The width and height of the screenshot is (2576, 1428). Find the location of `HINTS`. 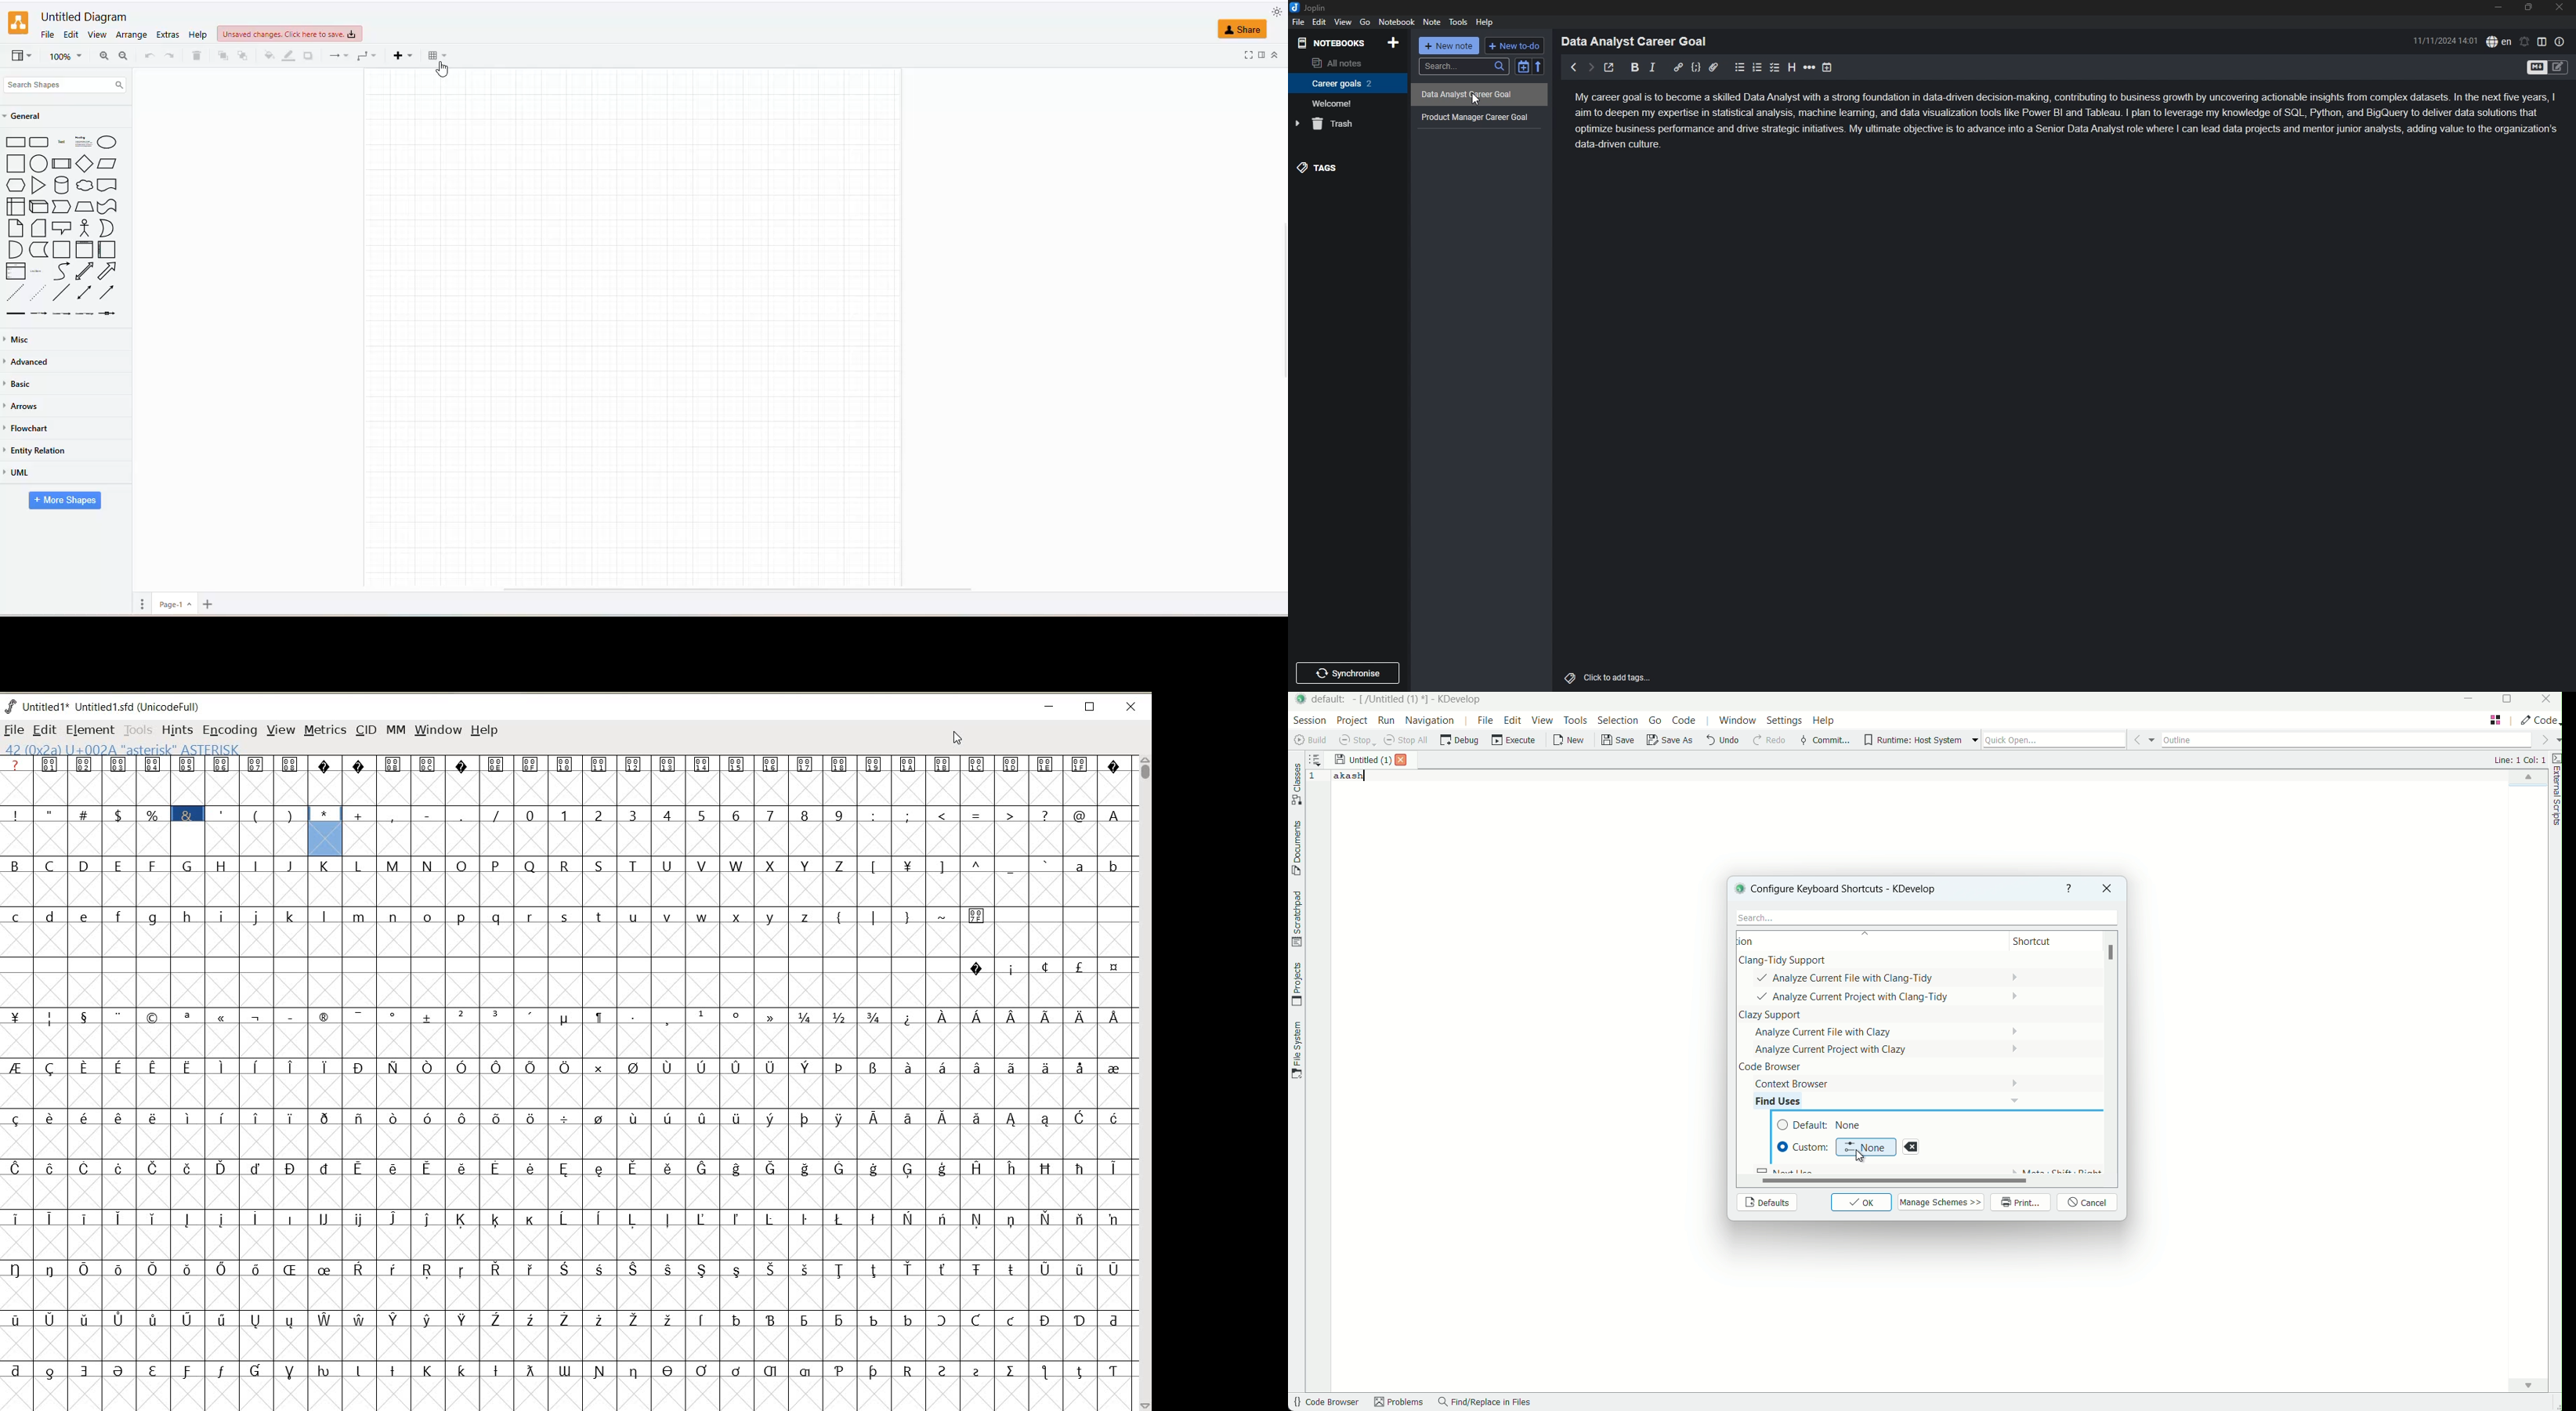

HINTS is located at coordinates (177, 730).